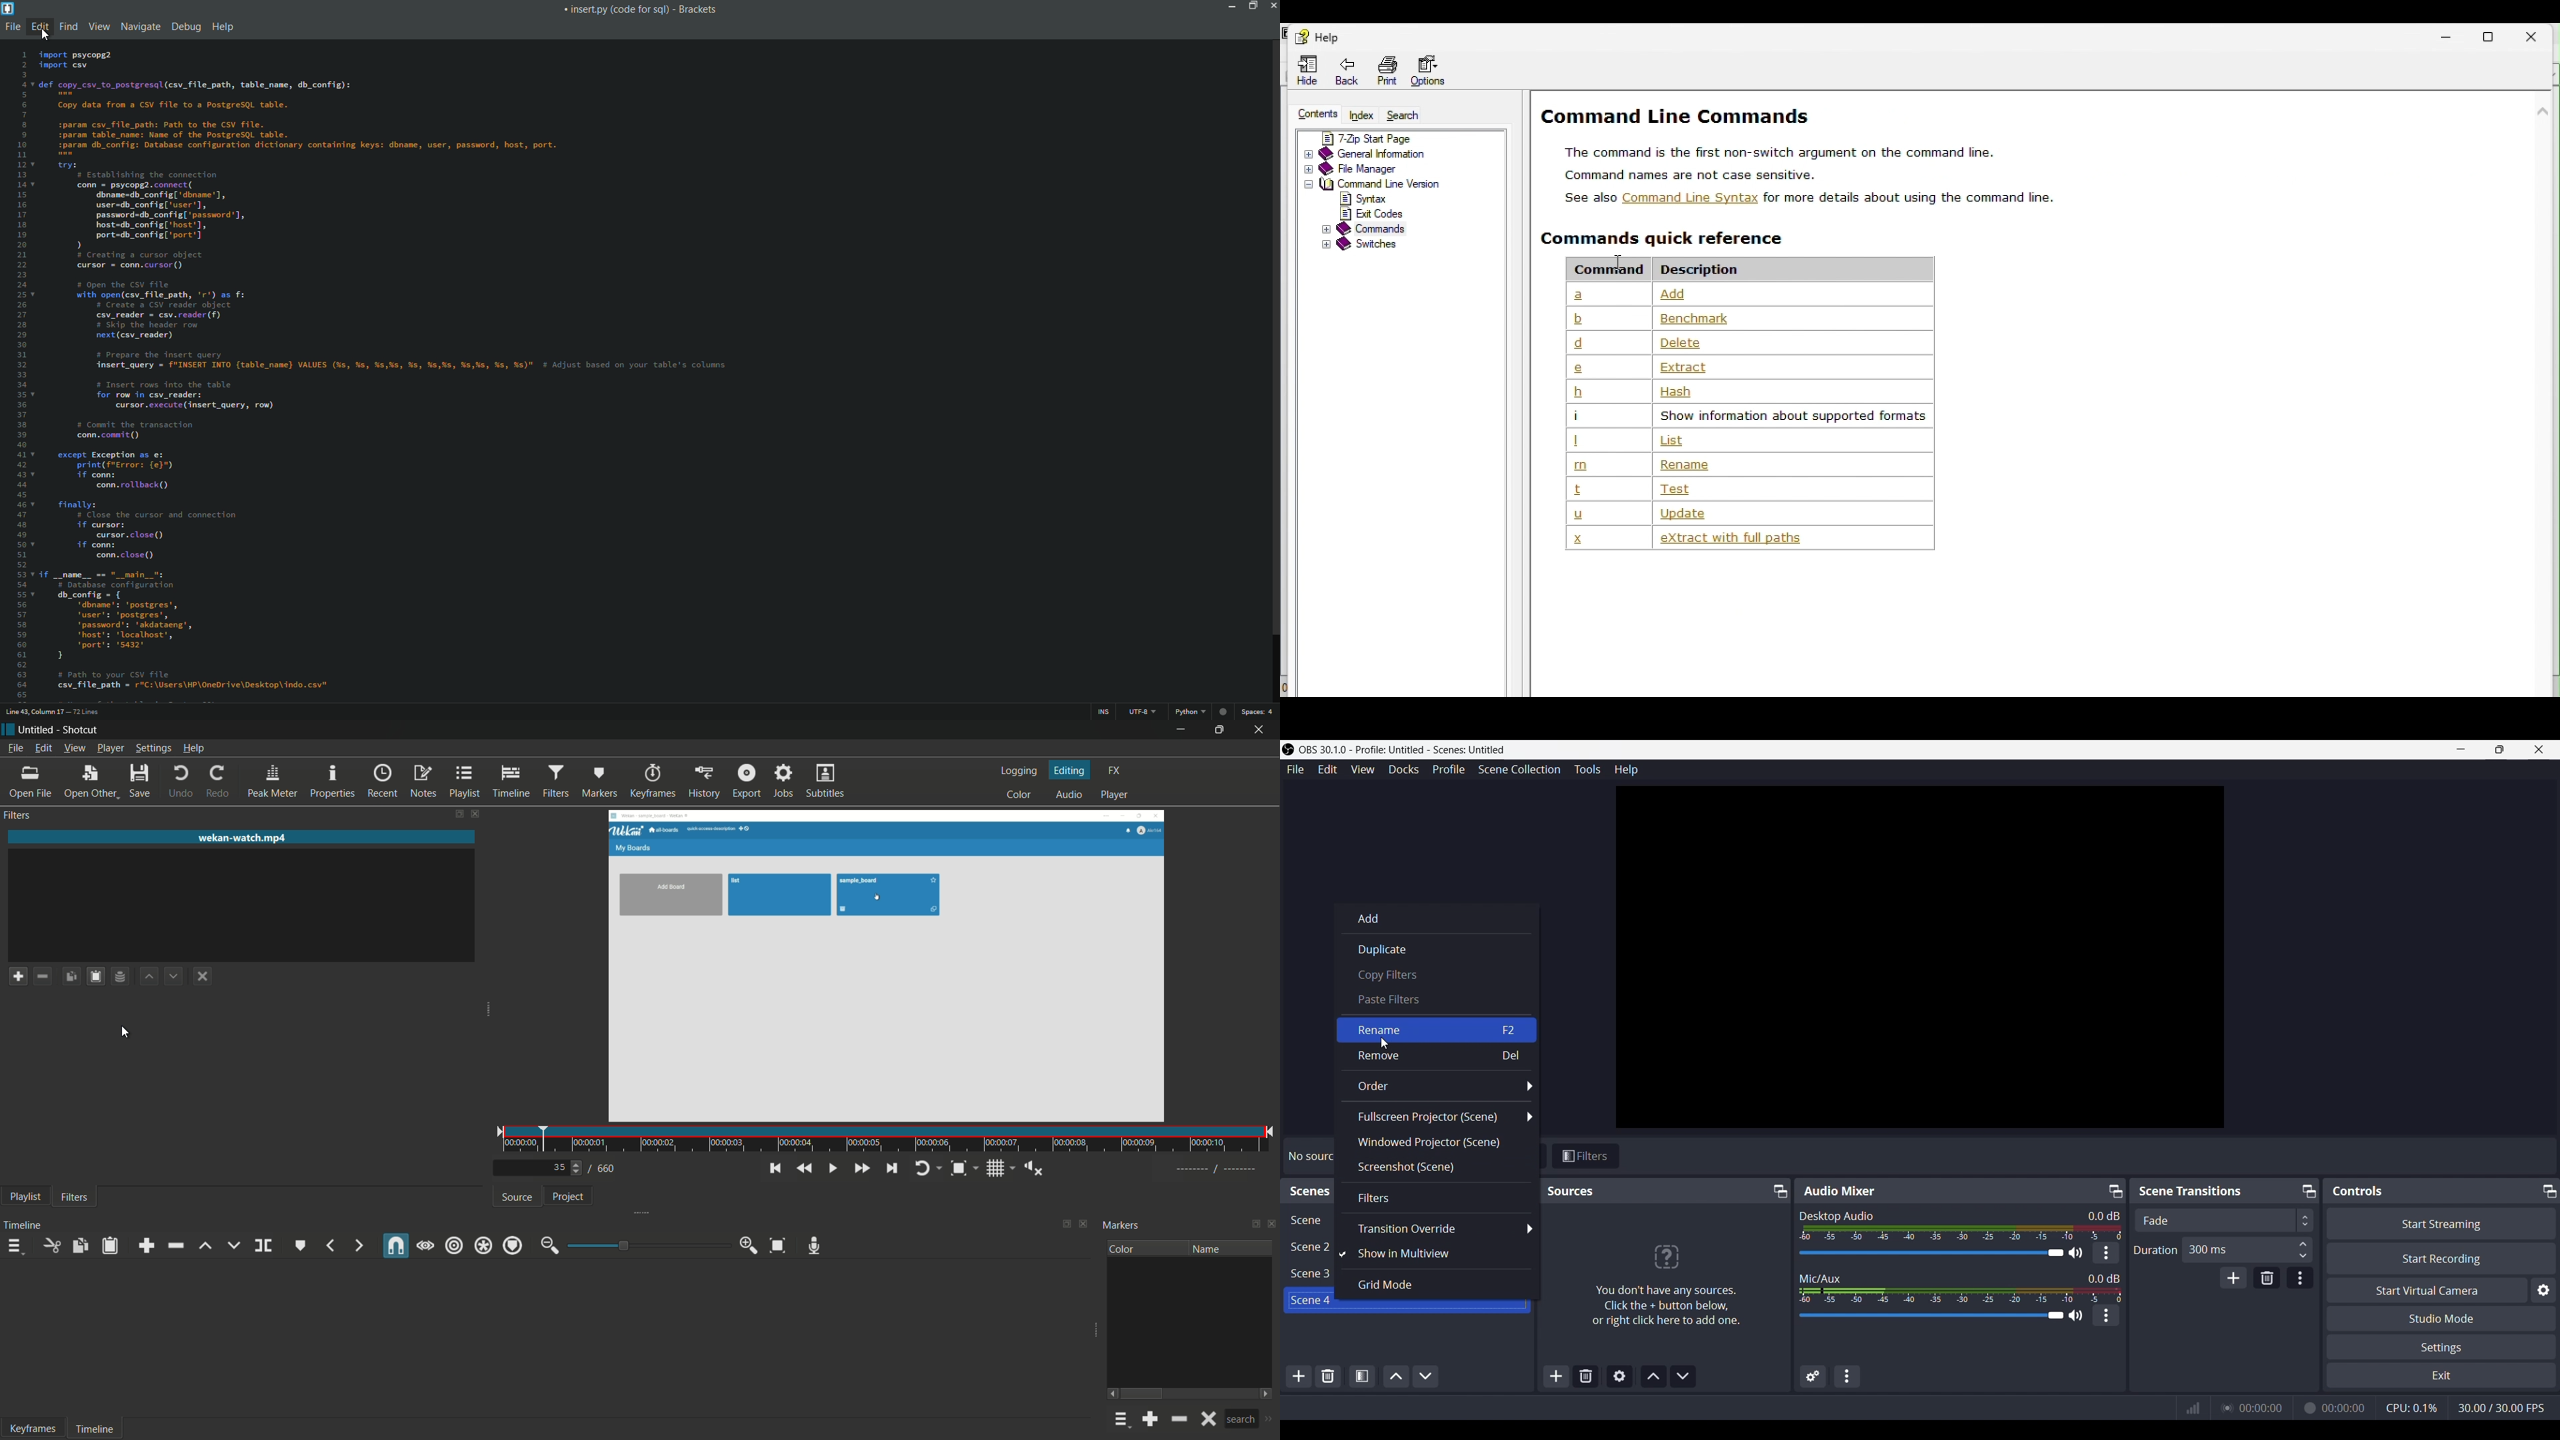  I want to click on show volume control, so click(1033, 1167).